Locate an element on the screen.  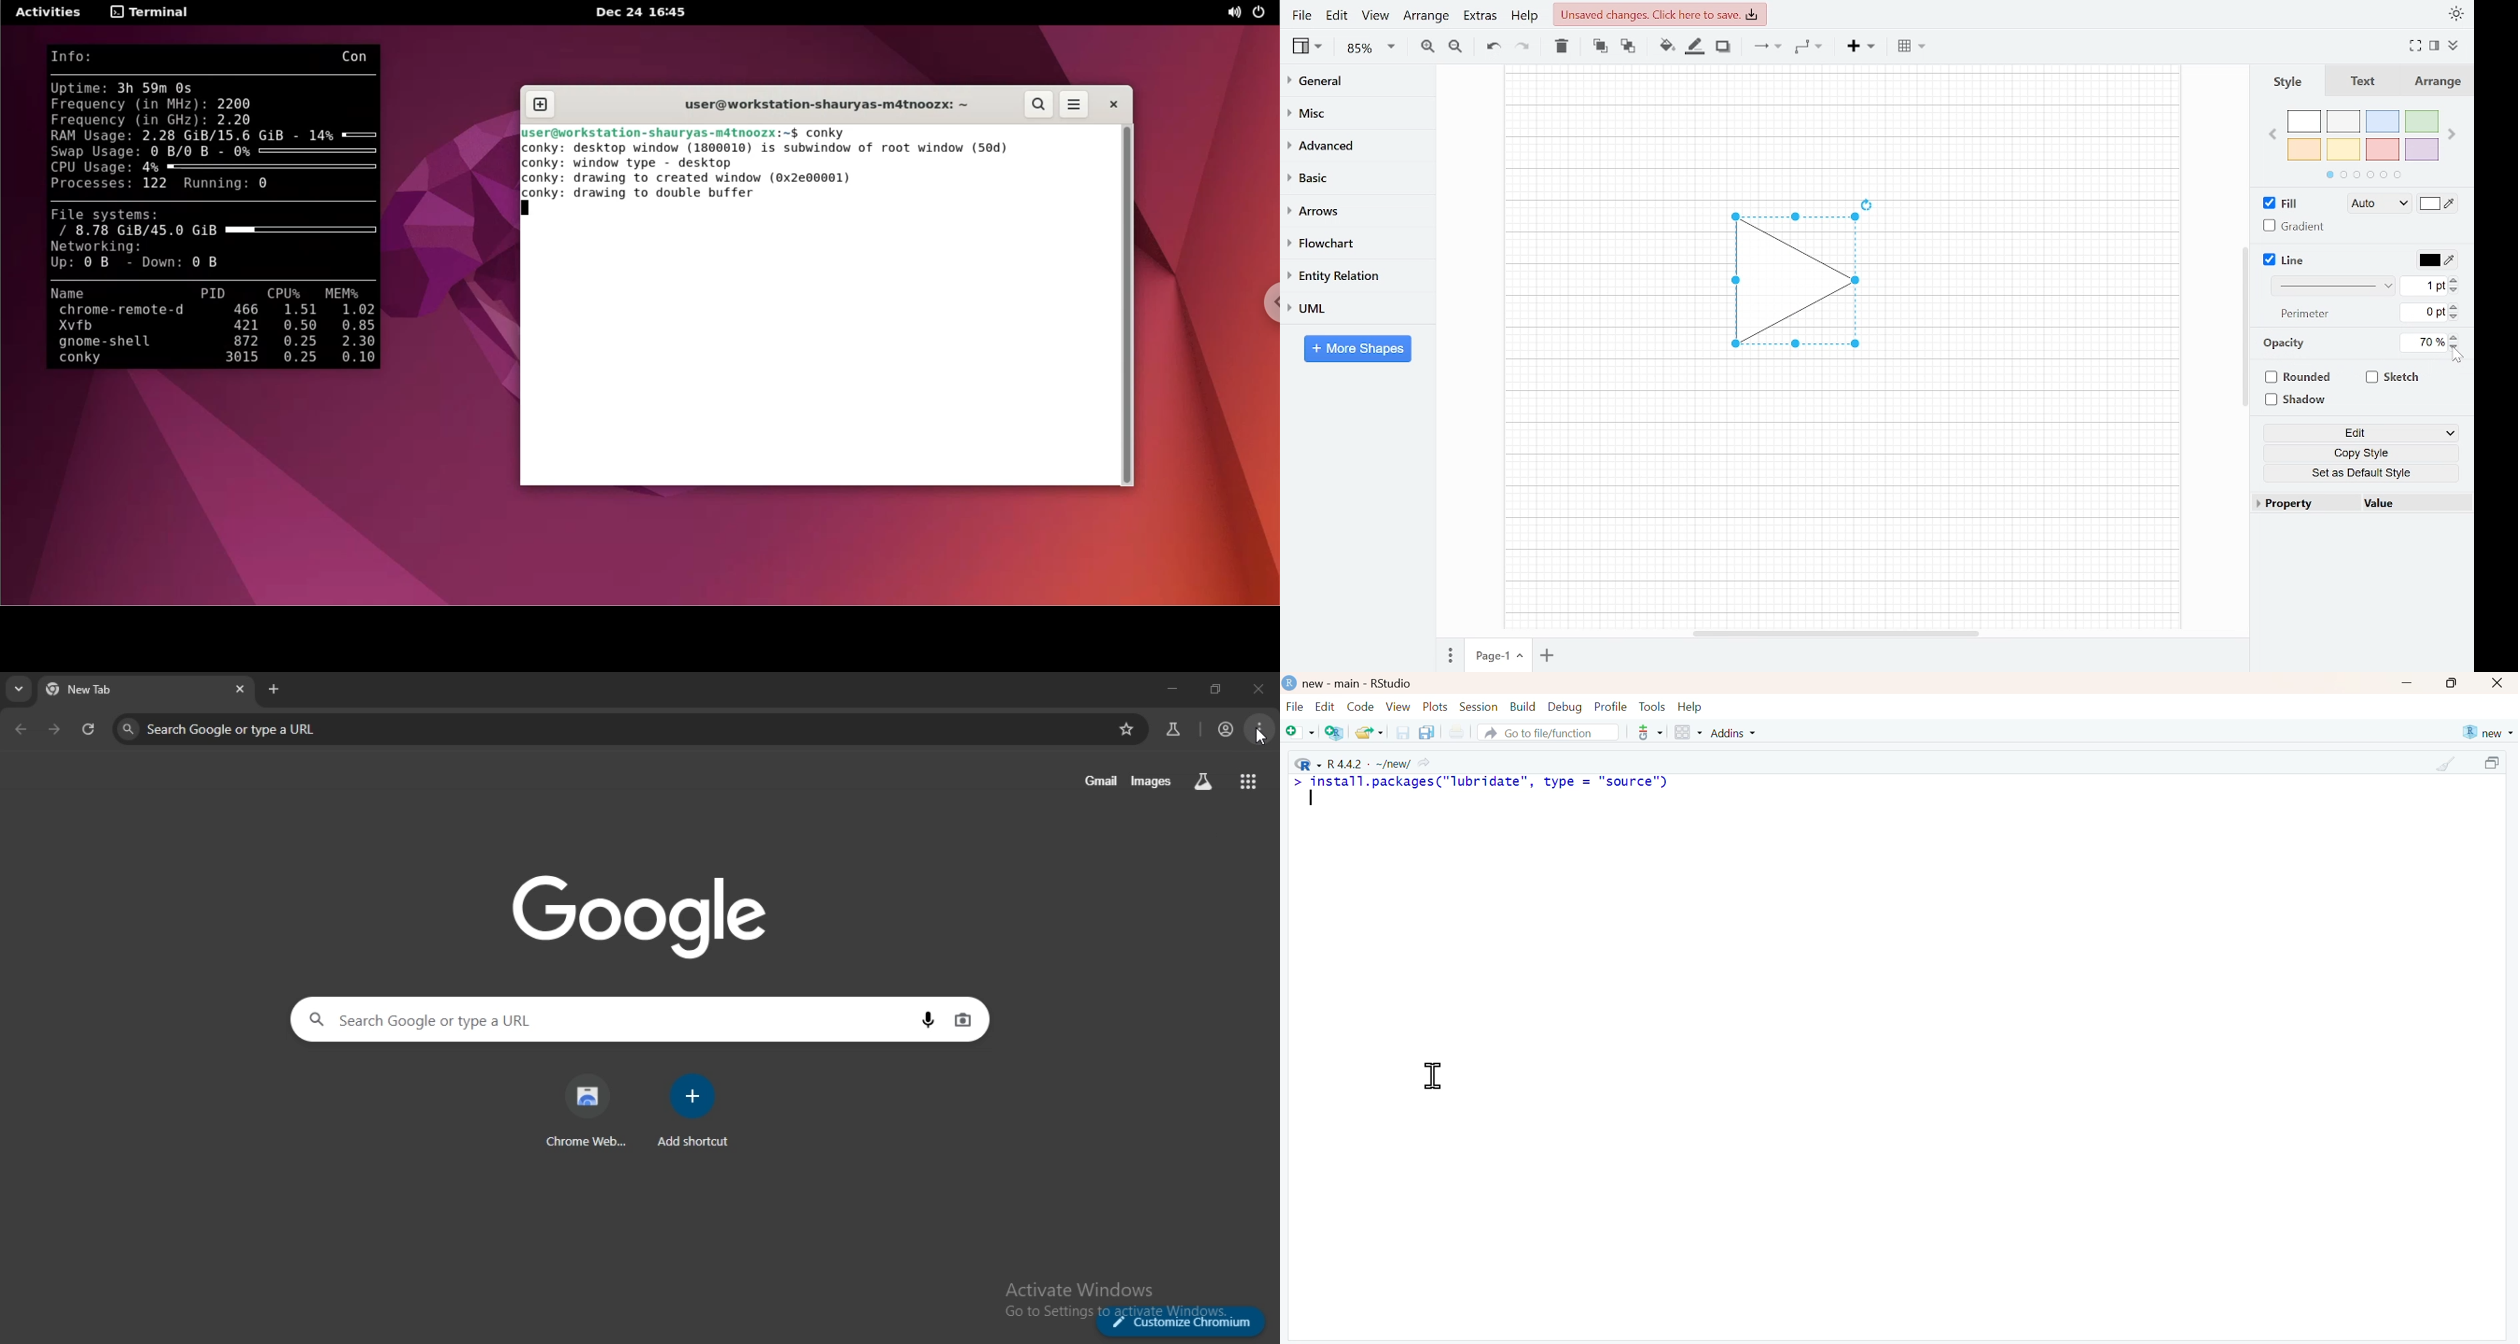
To front is located at coordinates (1600, 46).